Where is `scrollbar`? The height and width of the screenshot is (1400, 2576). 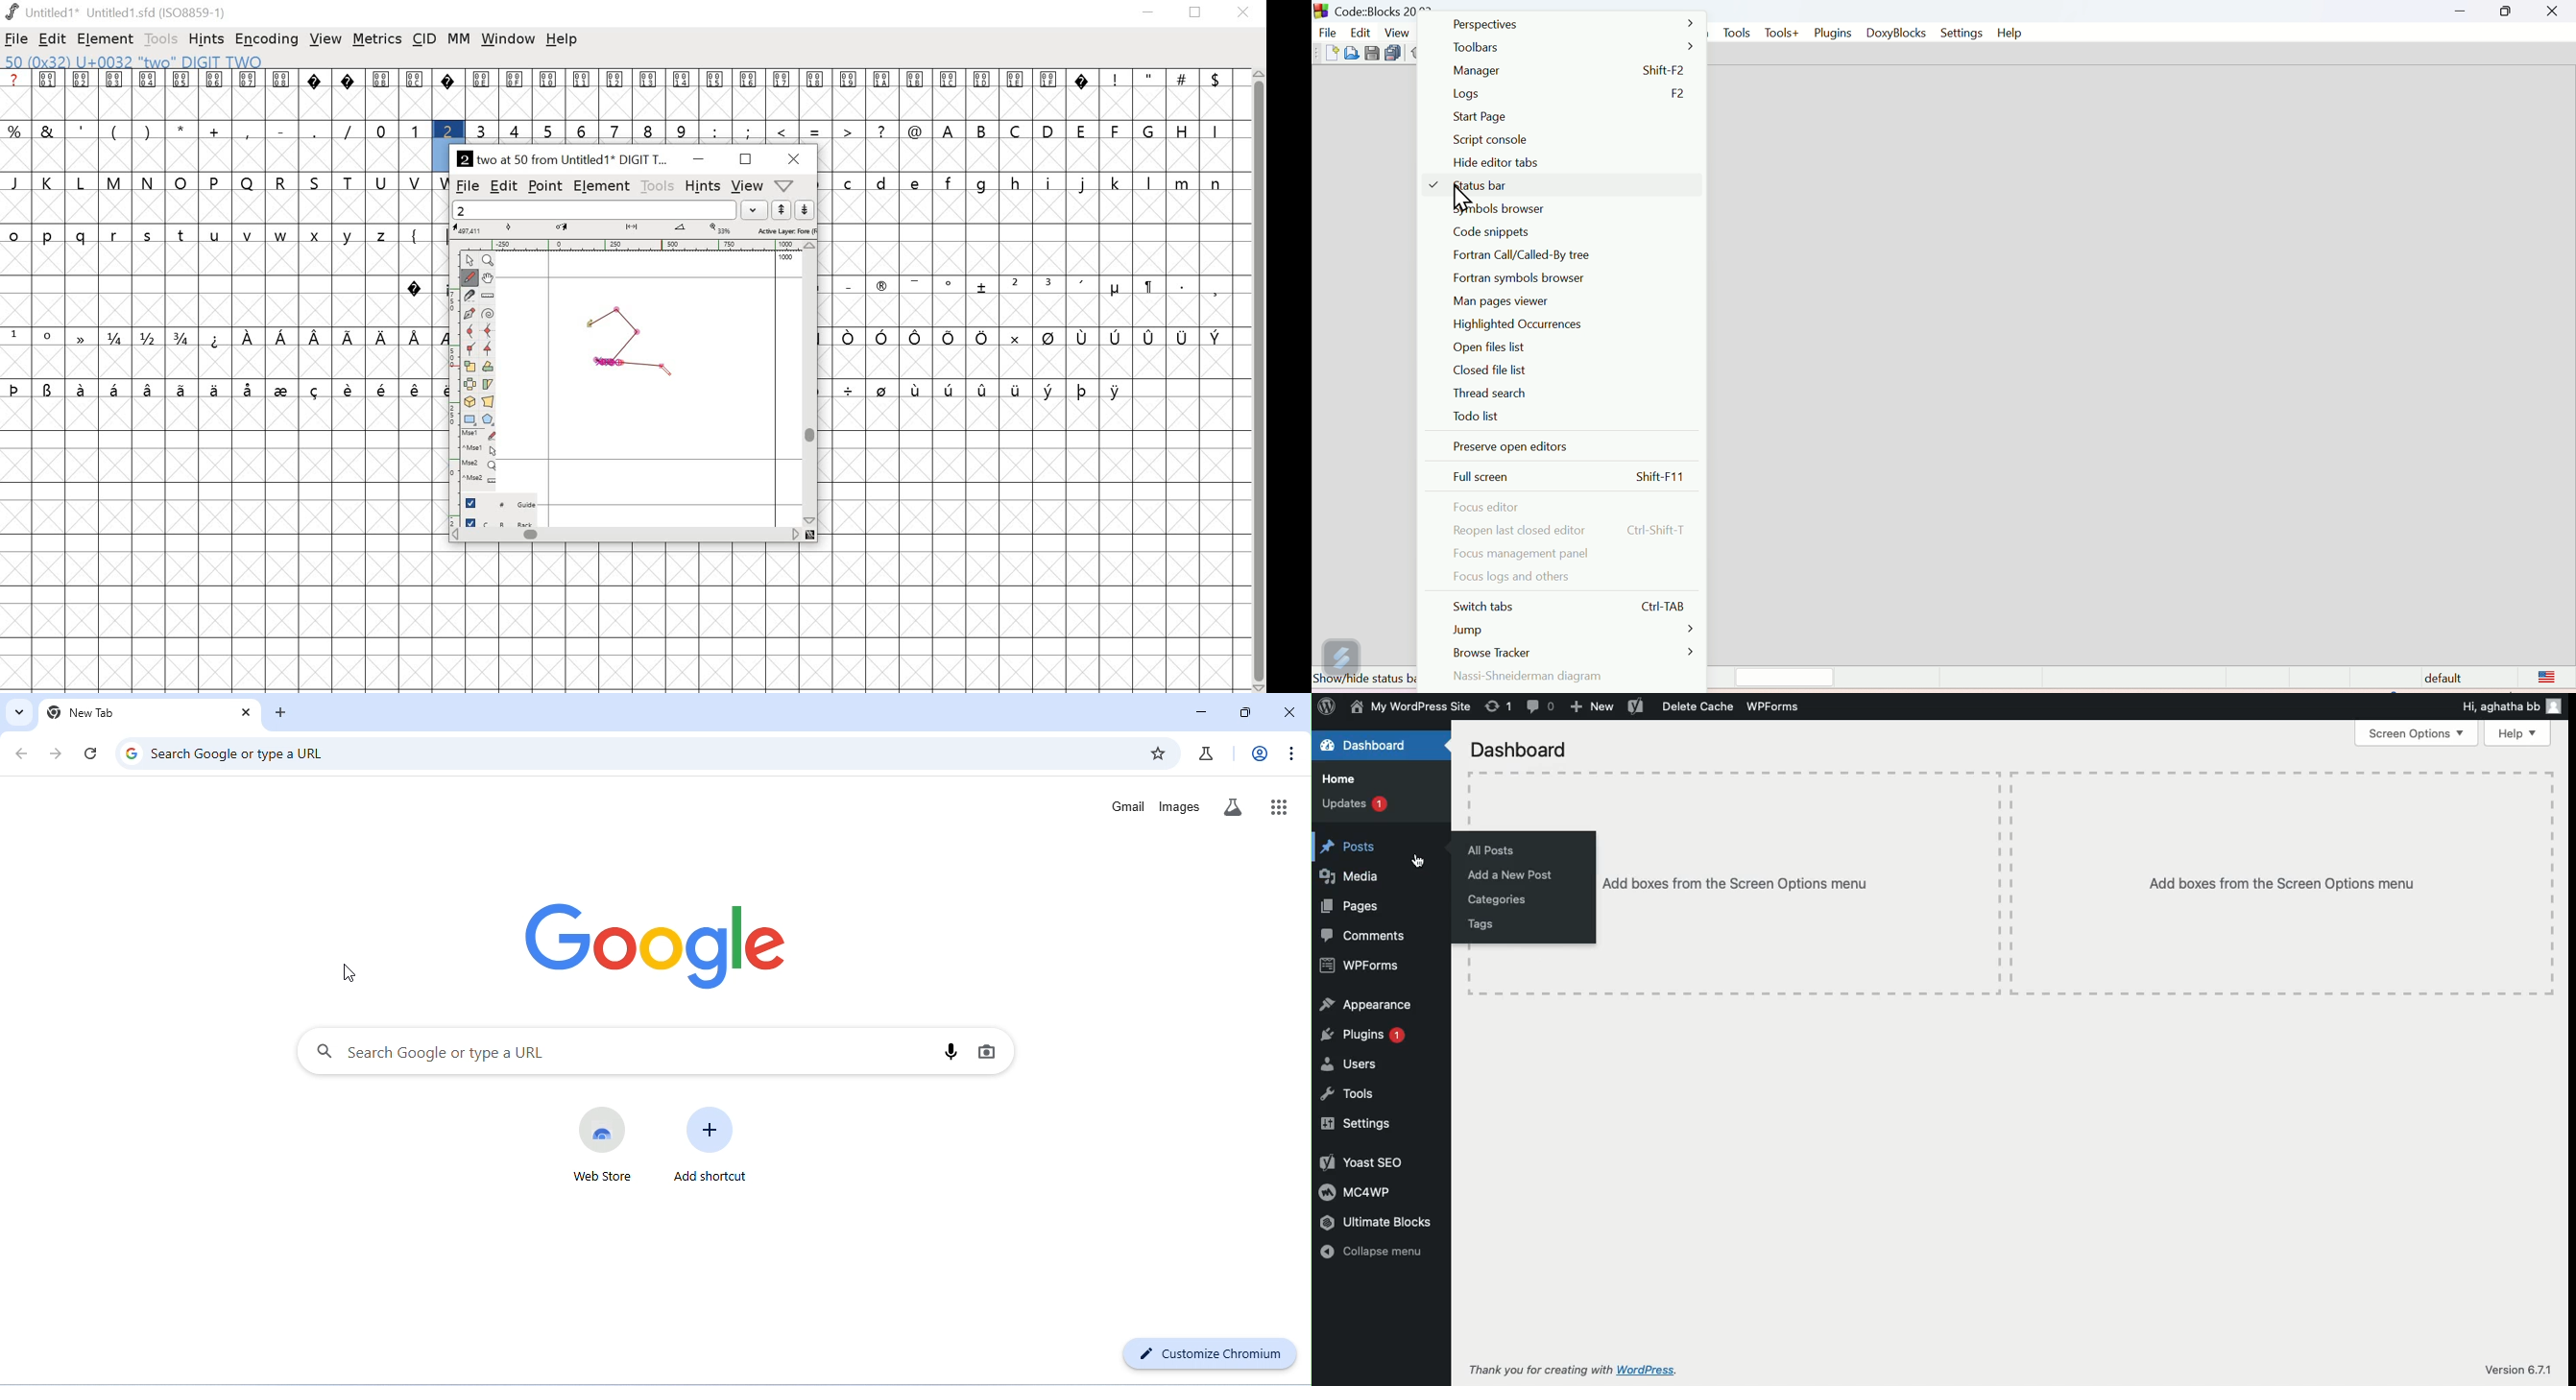 scrollbar is located at coordinates (633, 536).